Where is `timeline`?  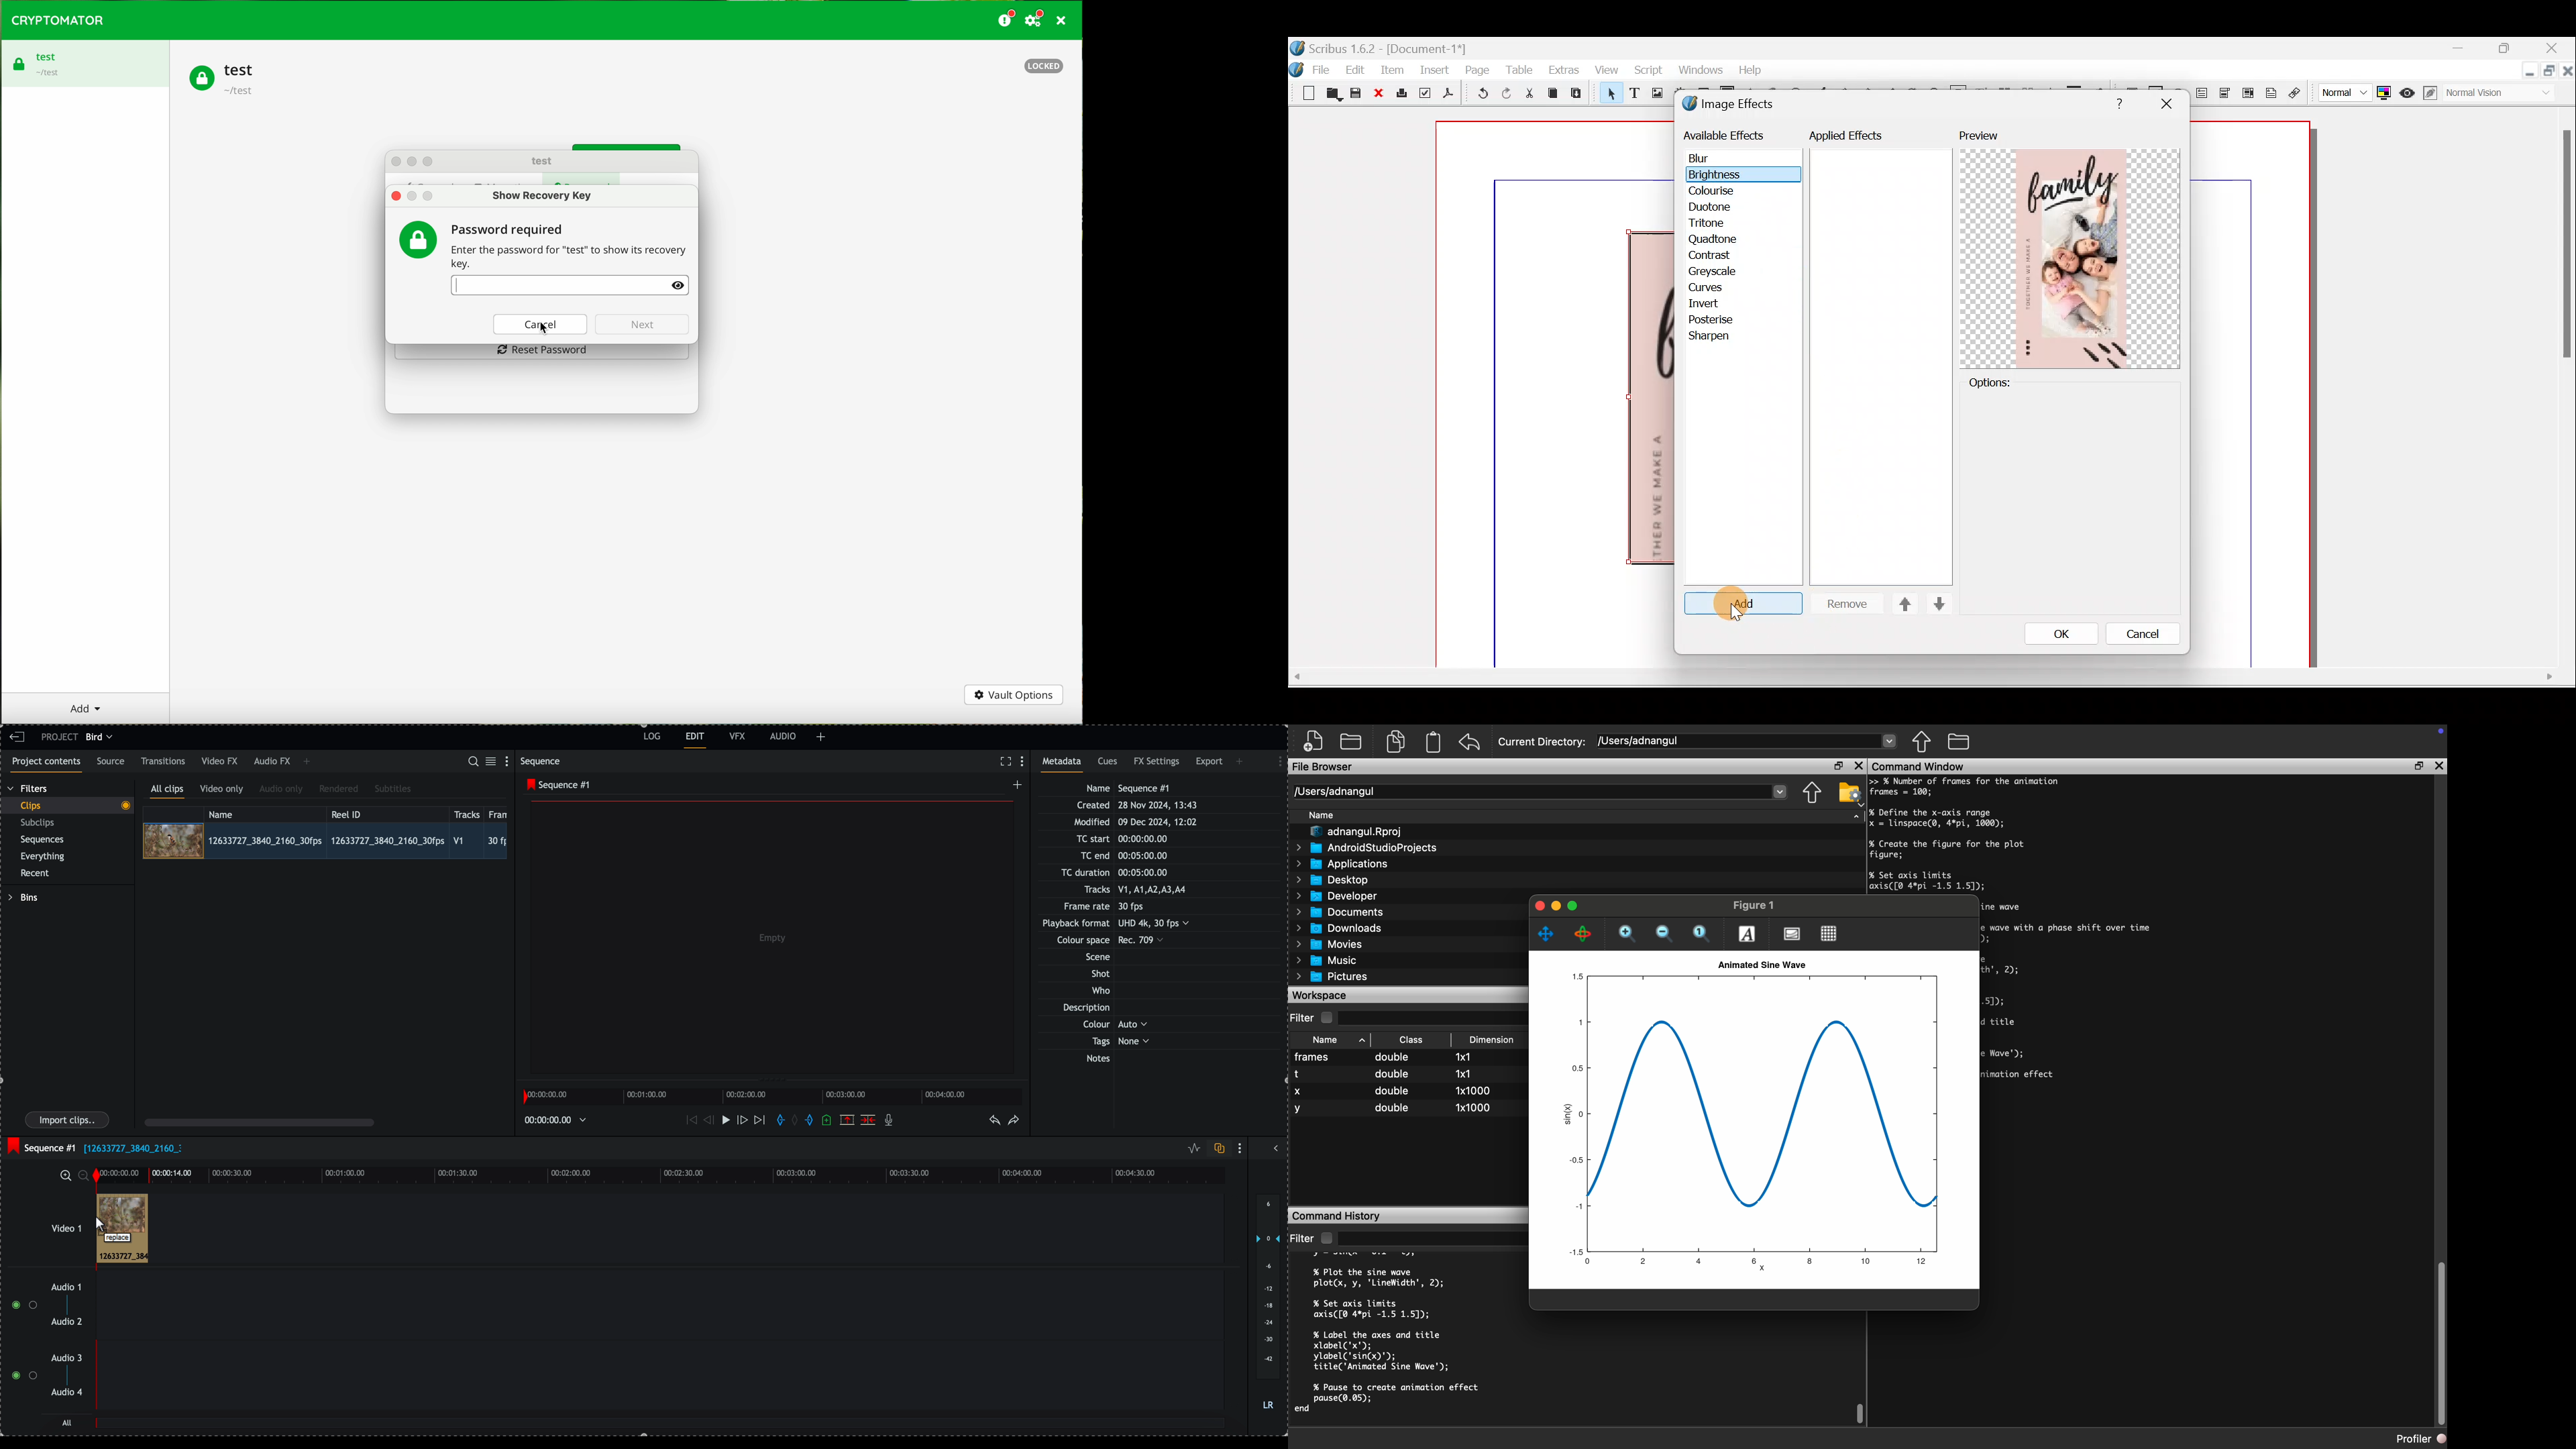
timeline is located at coordinates (659, 1175).